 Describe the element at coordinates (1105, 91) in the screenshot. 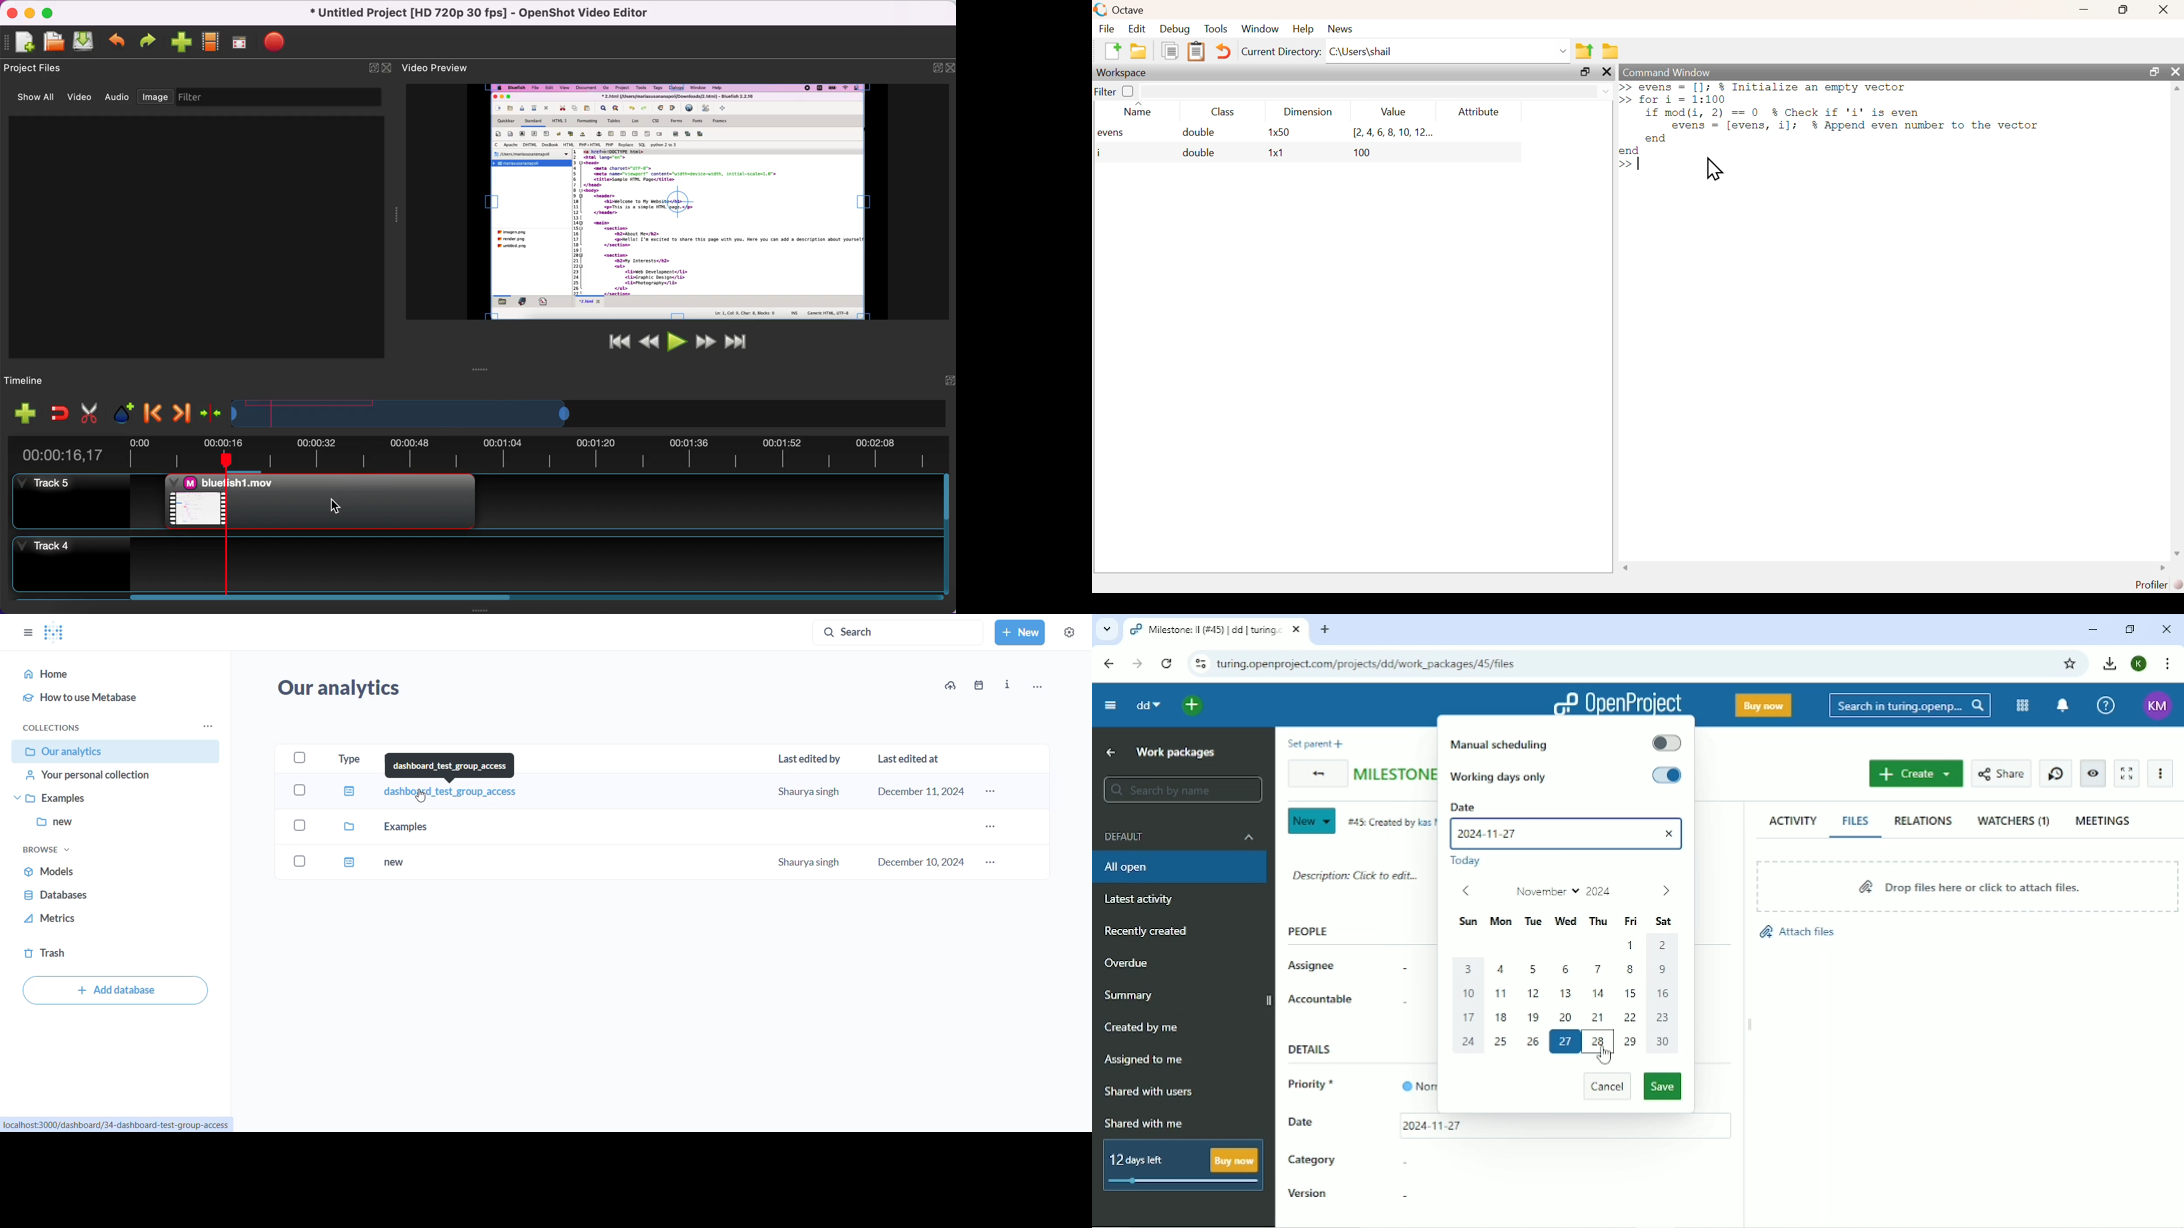

I see `filter` at that location.